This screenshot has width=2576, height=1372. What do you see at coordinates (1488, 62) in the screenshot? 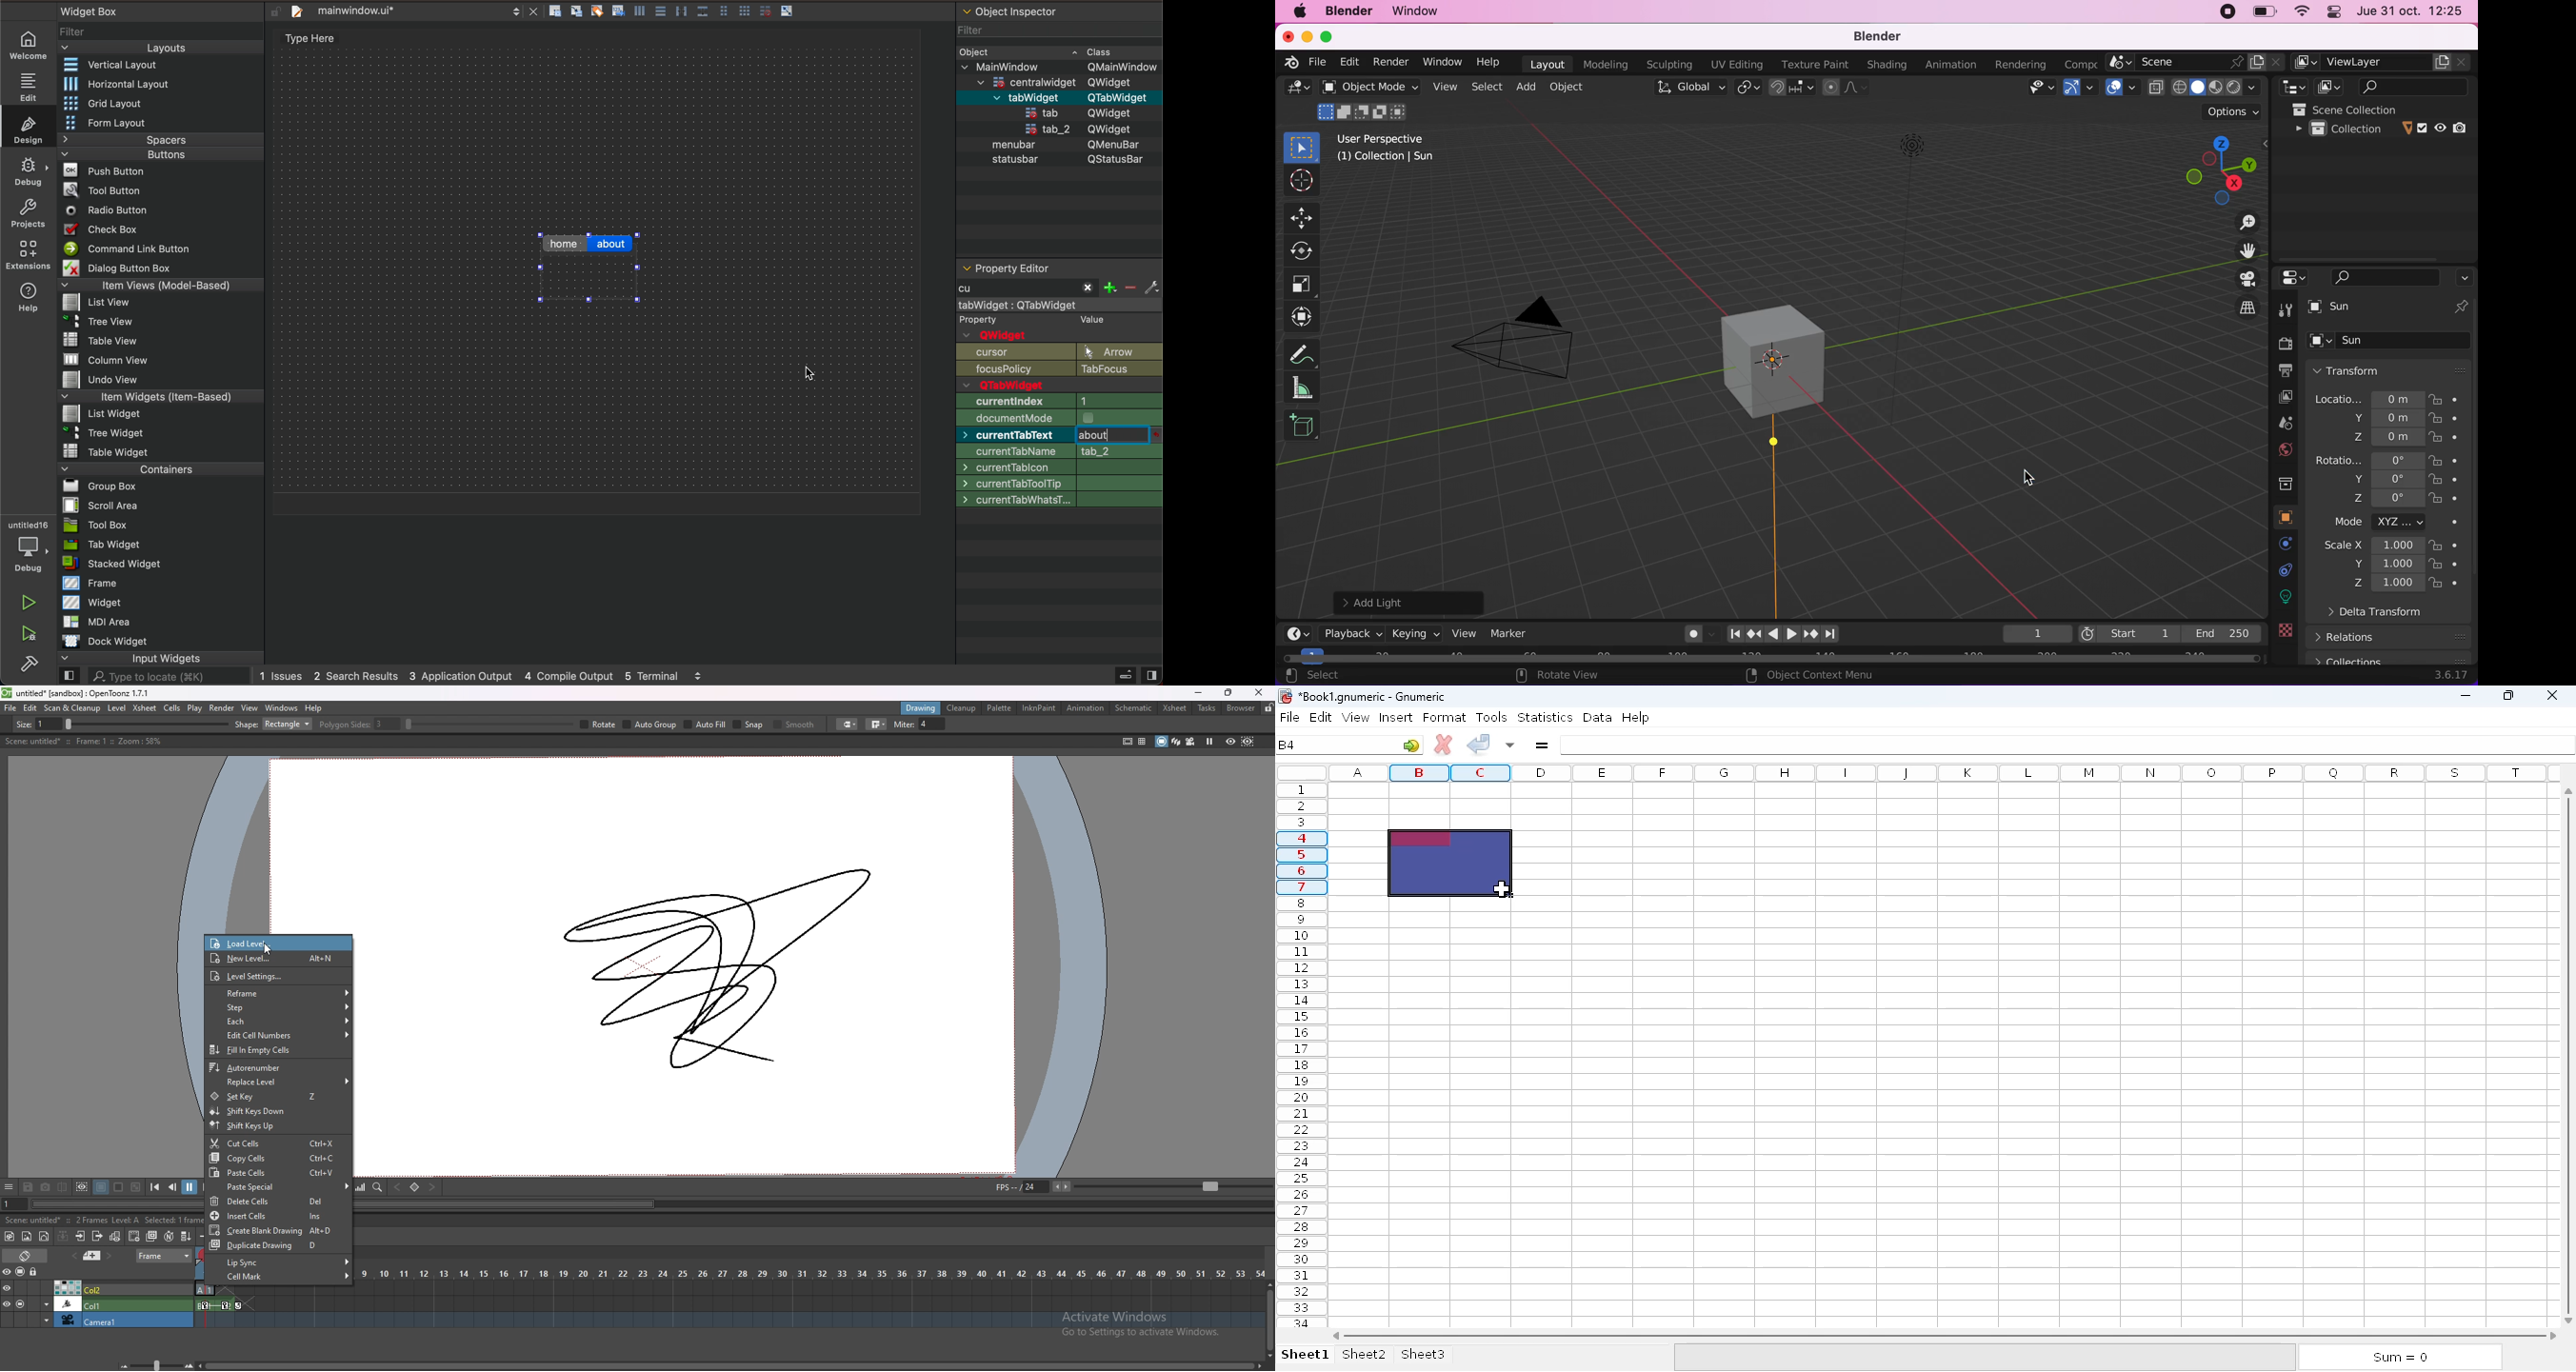
I see `help` at bounding box center [1488, 62].